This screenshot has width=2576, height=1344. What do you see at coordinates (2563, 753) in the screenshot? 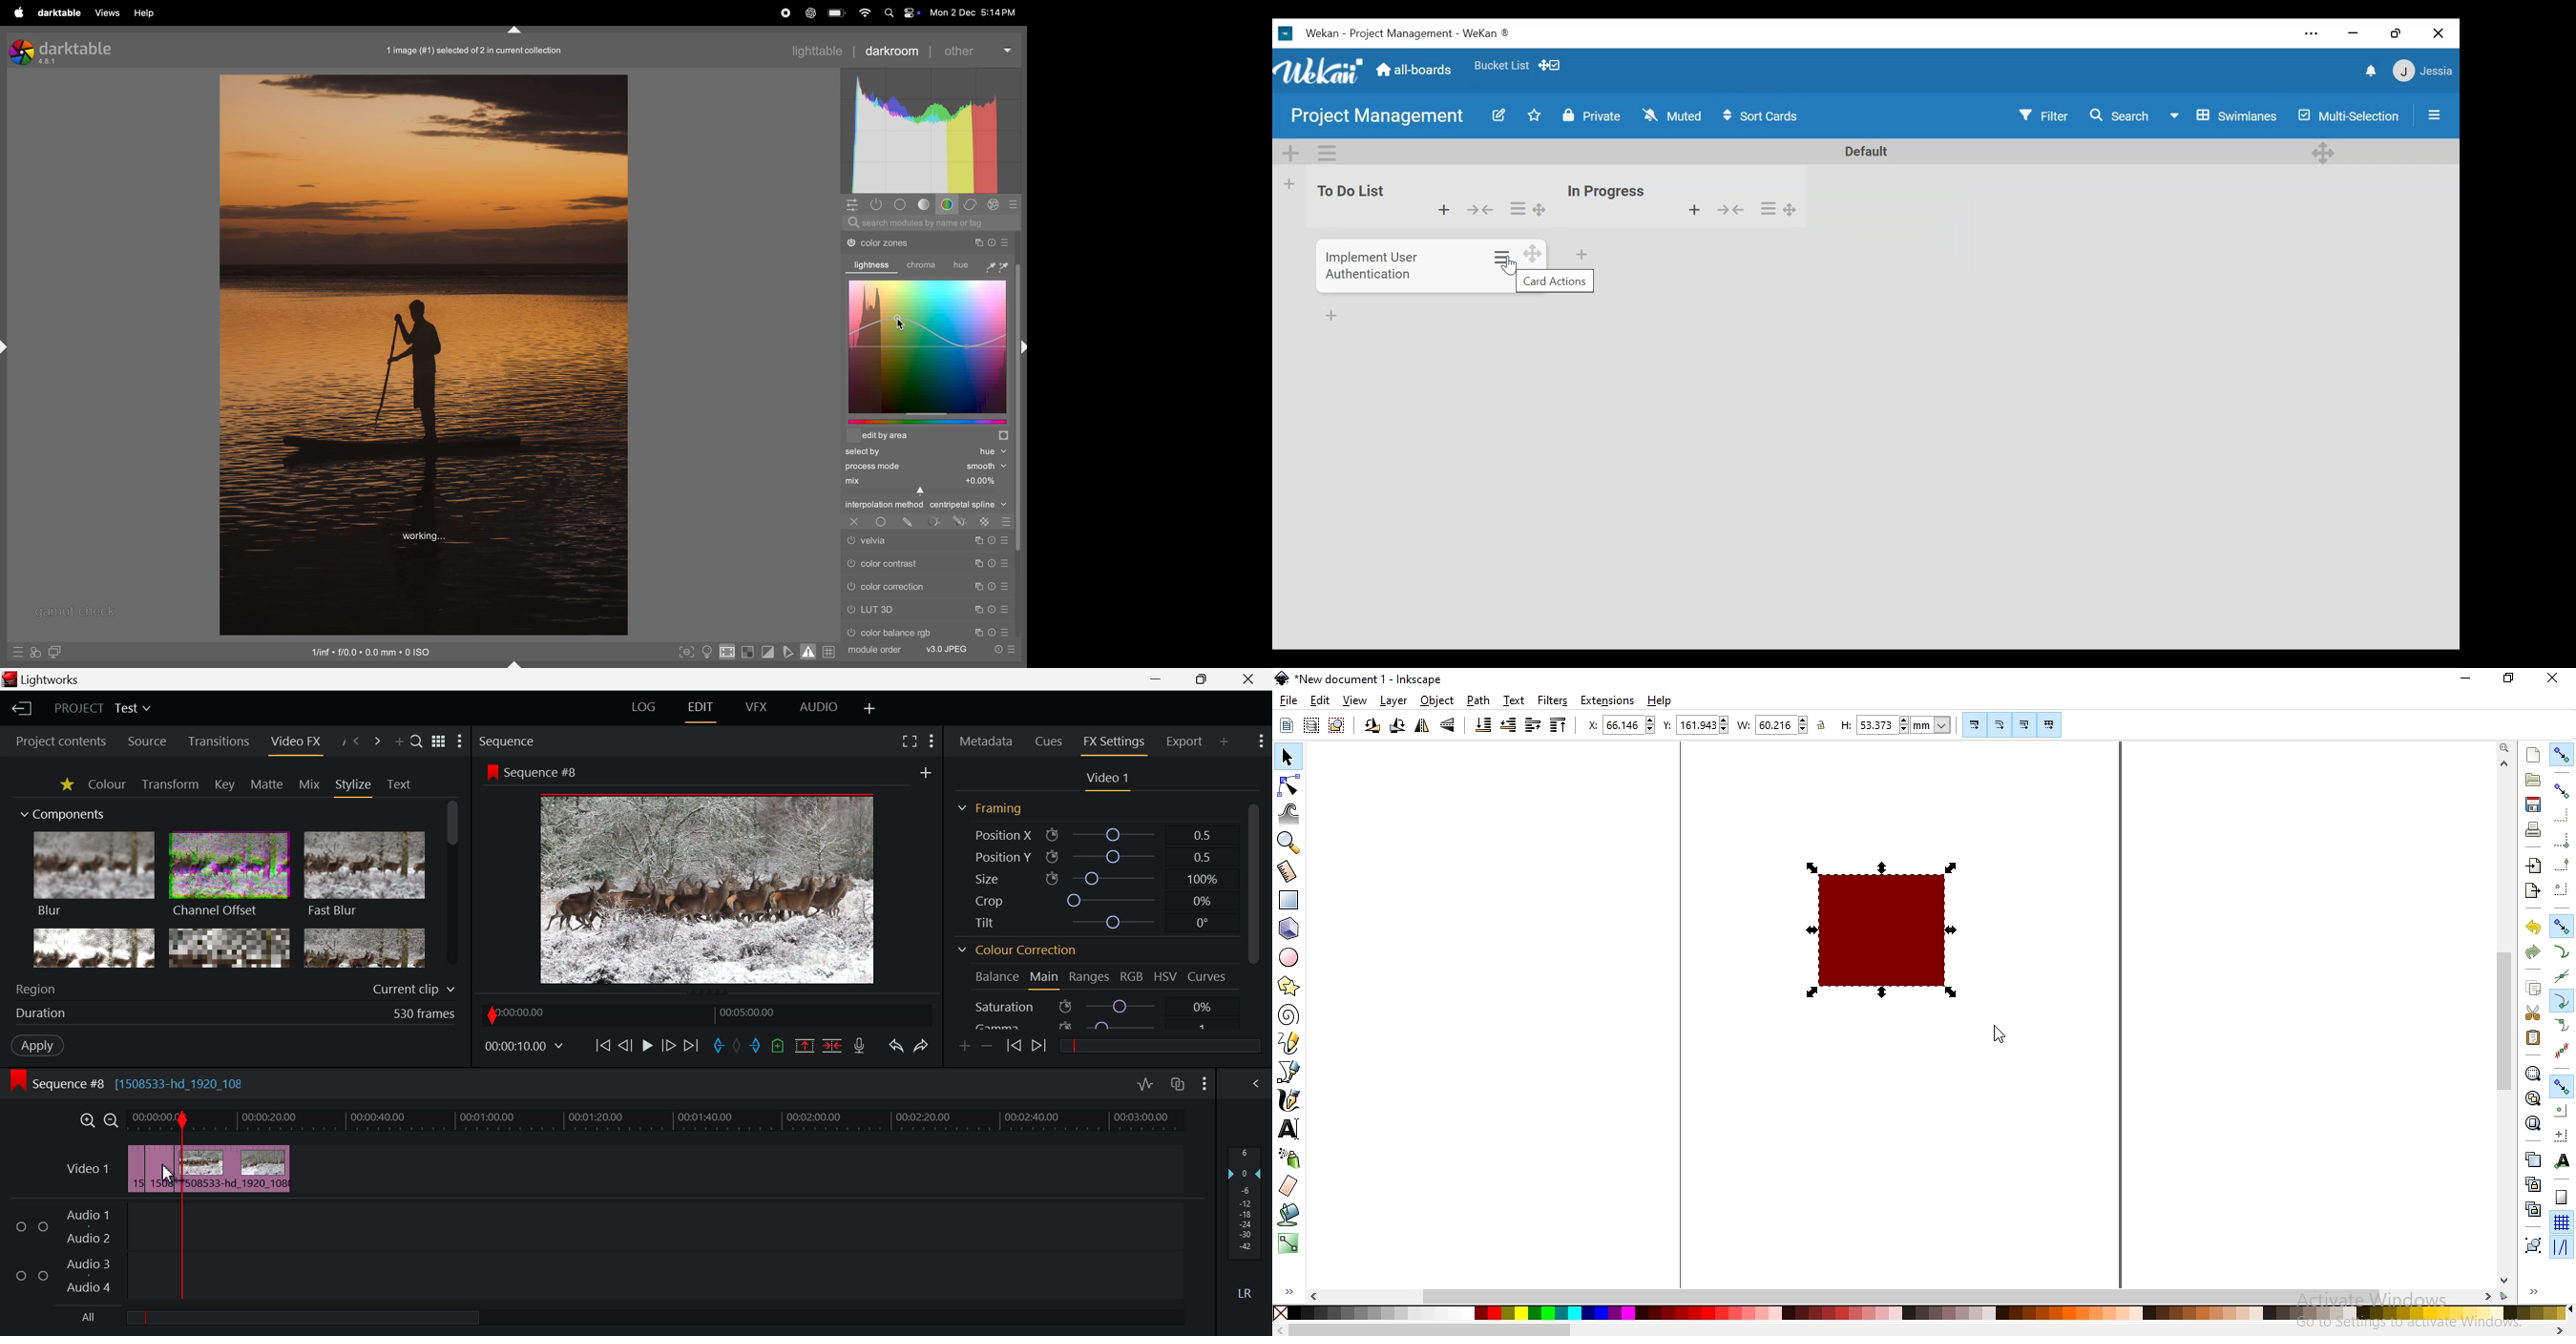
I see `enable snapping` at bounding box center [2563, 753].